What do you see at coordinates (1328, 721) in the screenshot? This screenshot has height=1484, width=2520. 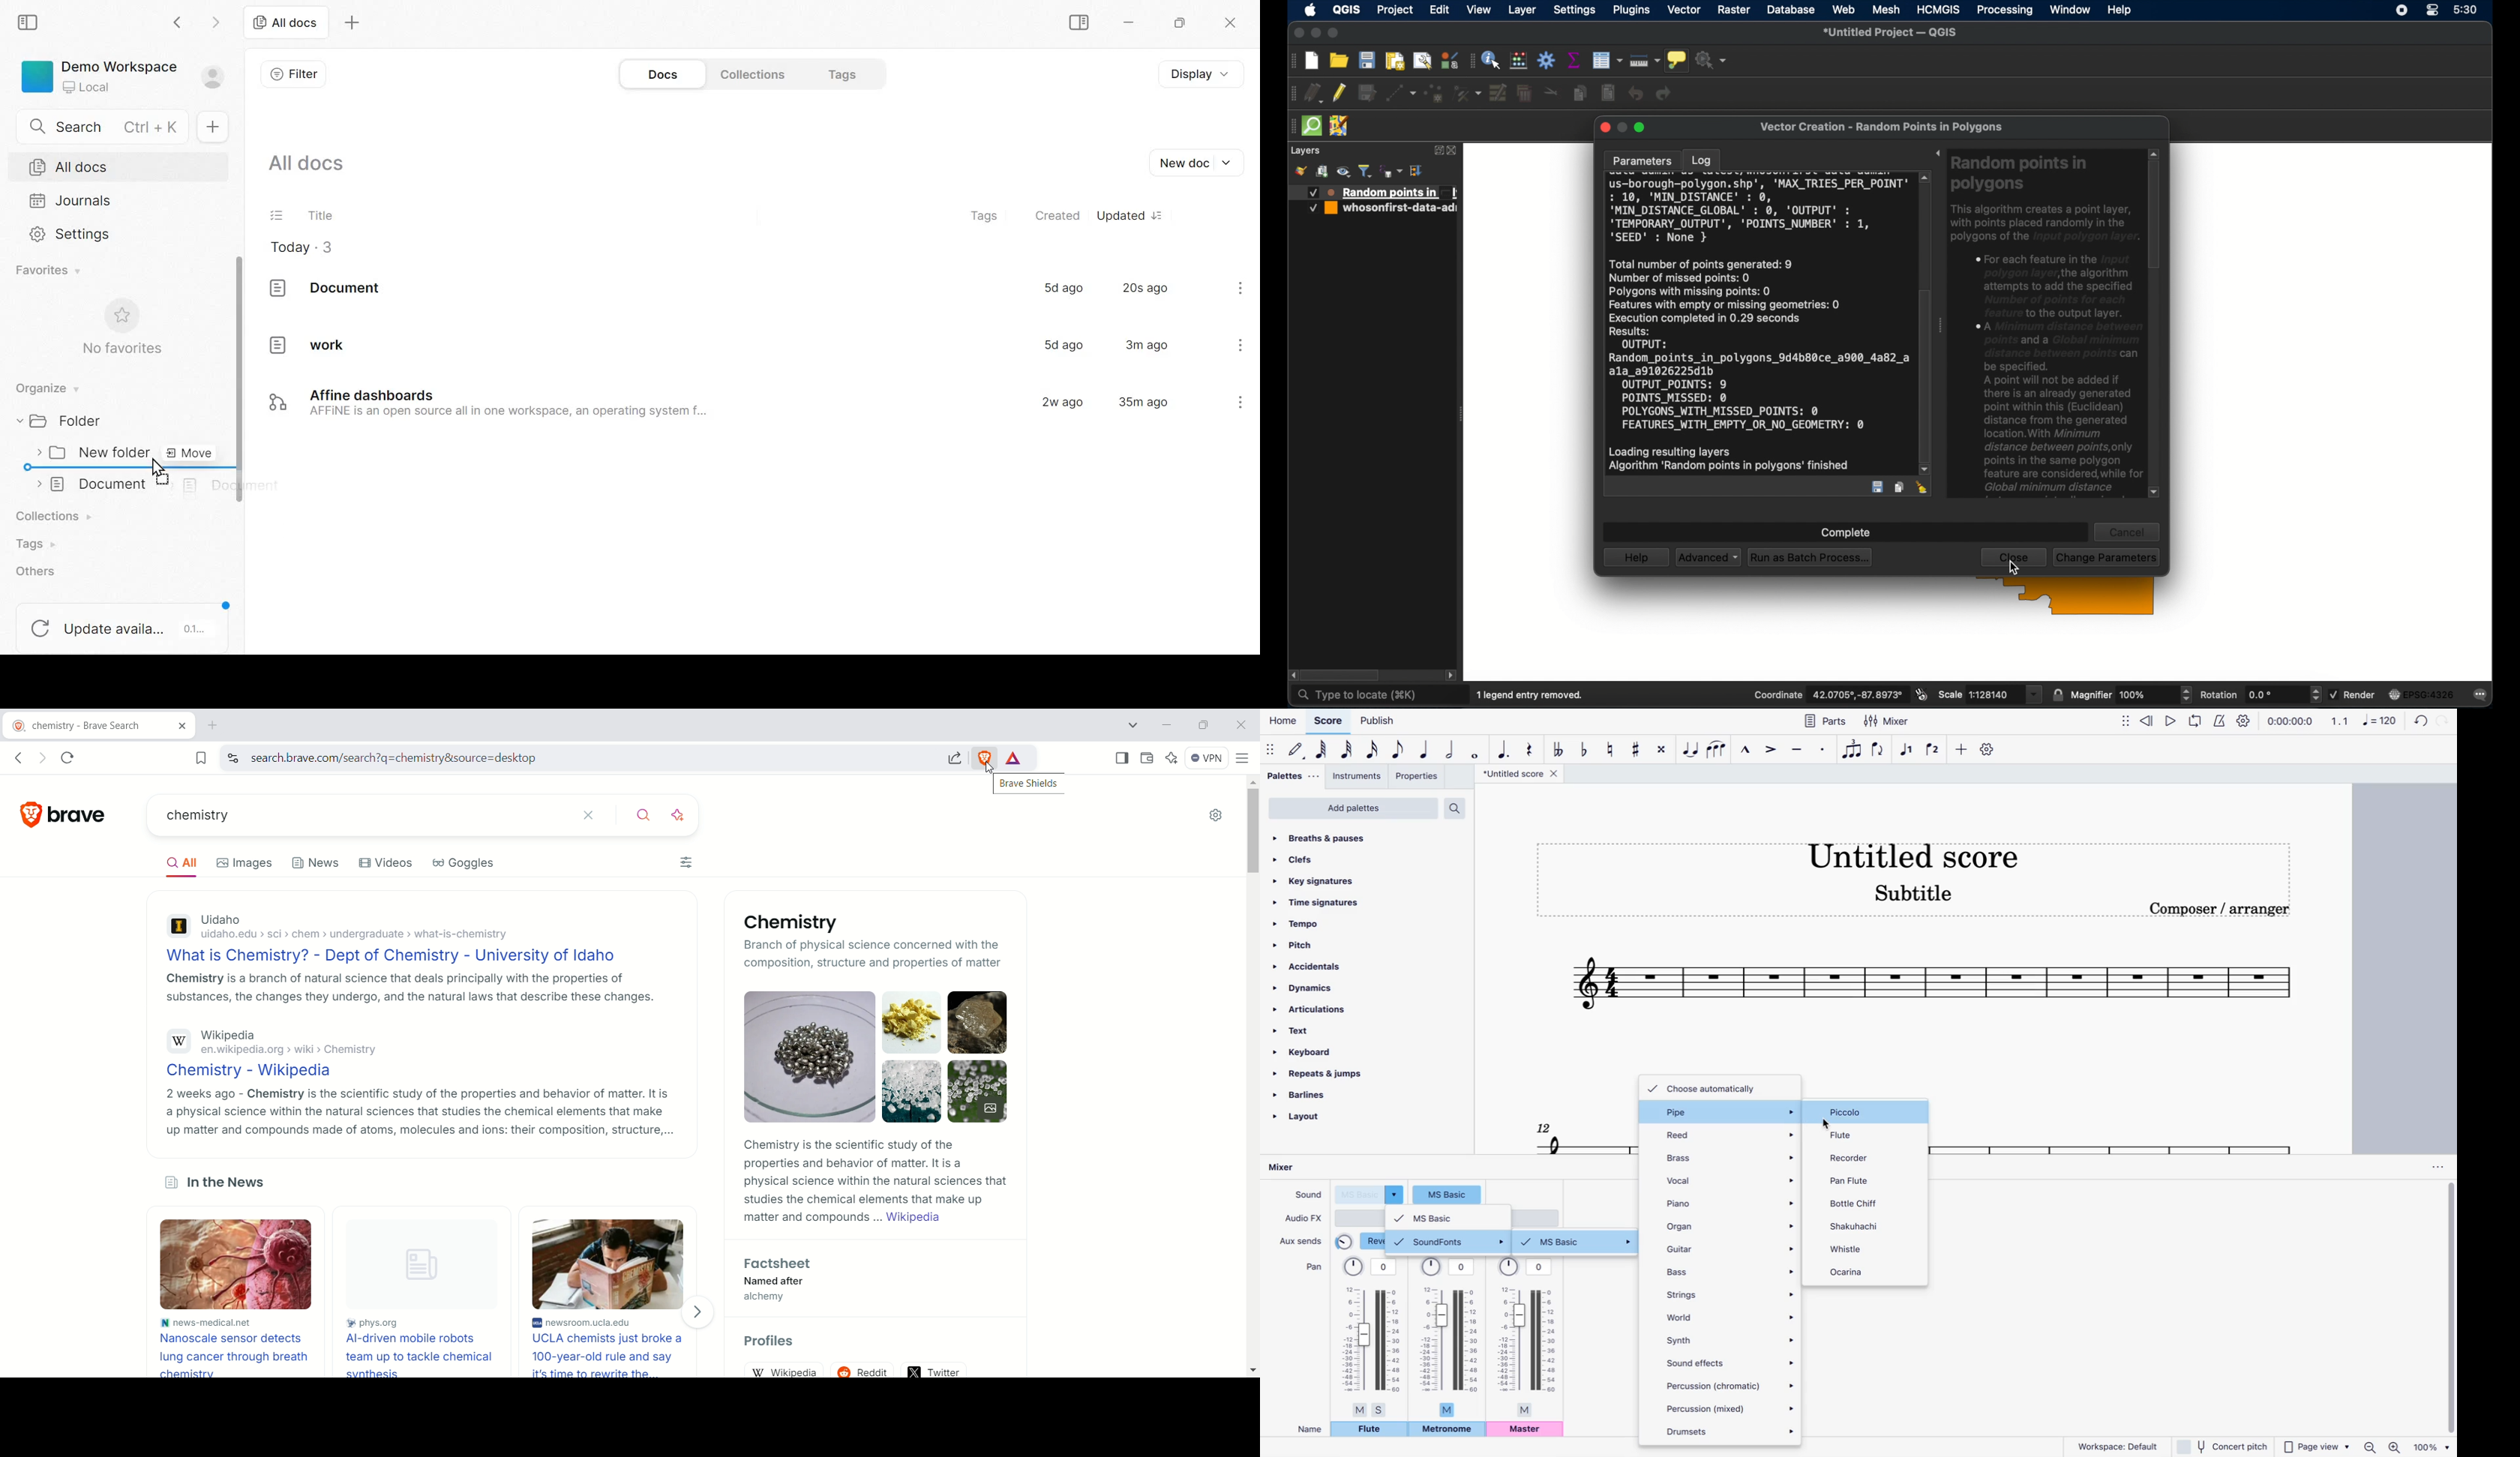 I see `score` at bounding box center [1328, 721].